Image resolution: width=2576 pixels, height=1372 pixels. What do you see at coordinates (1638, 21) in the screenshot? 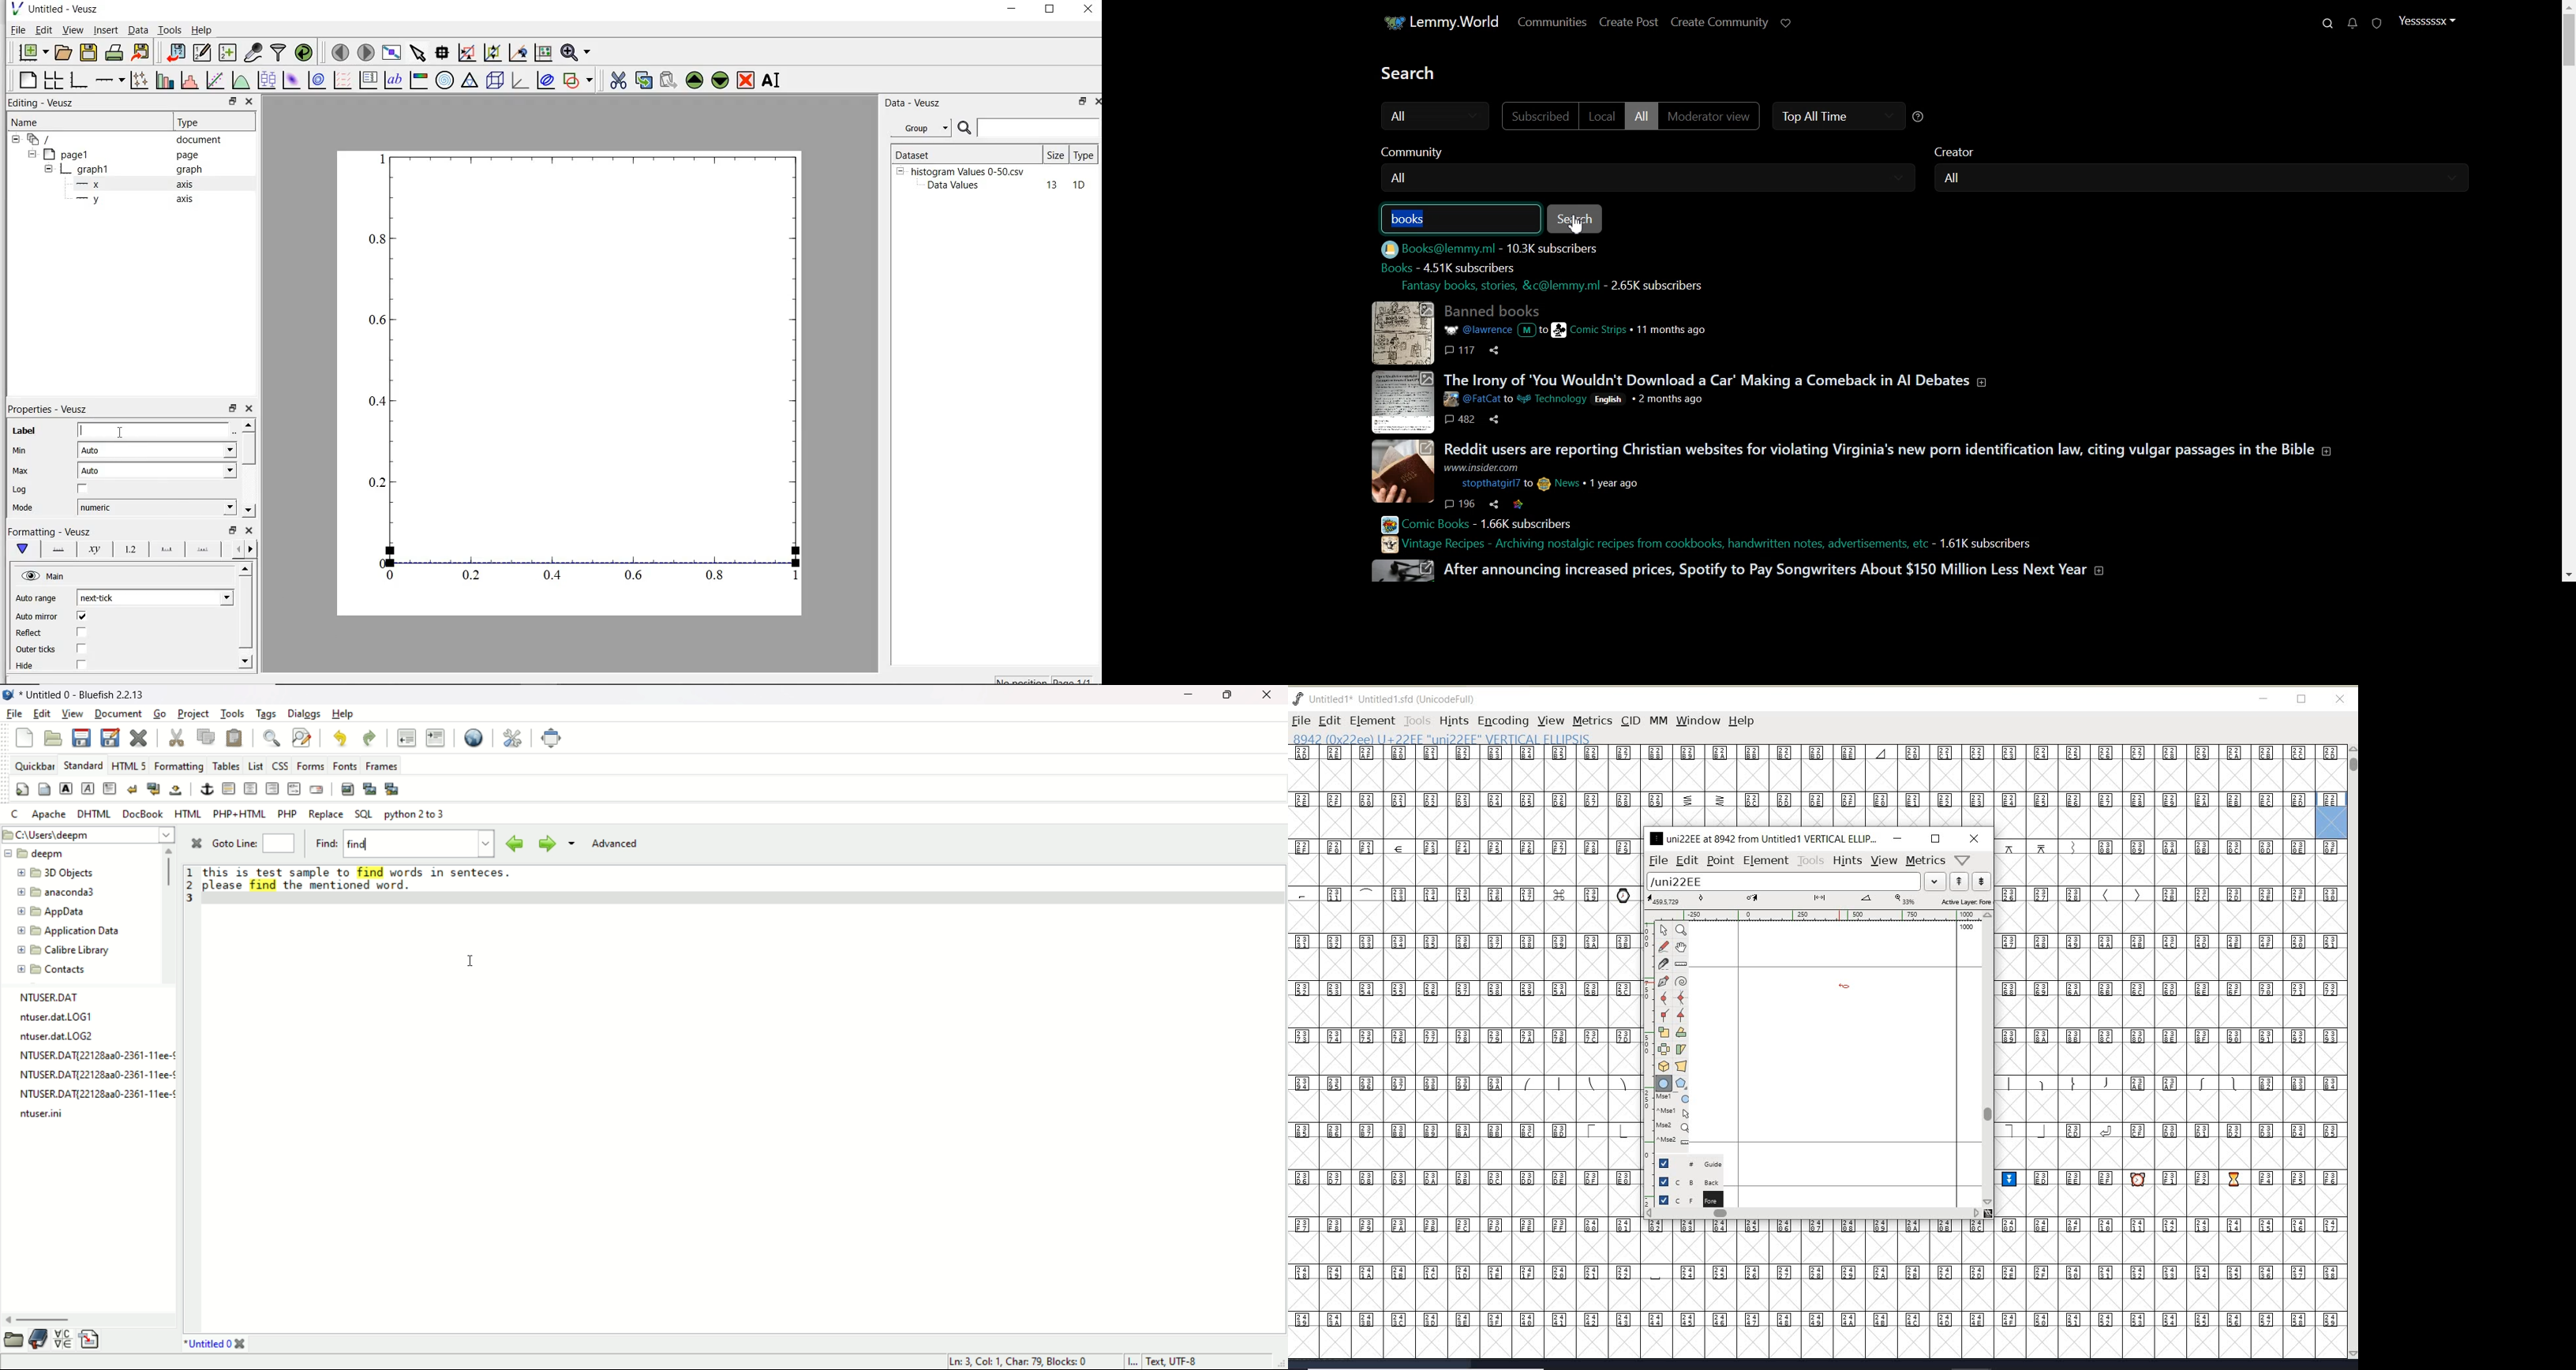
I see `Create Post` at bounding box center [1638, 21].